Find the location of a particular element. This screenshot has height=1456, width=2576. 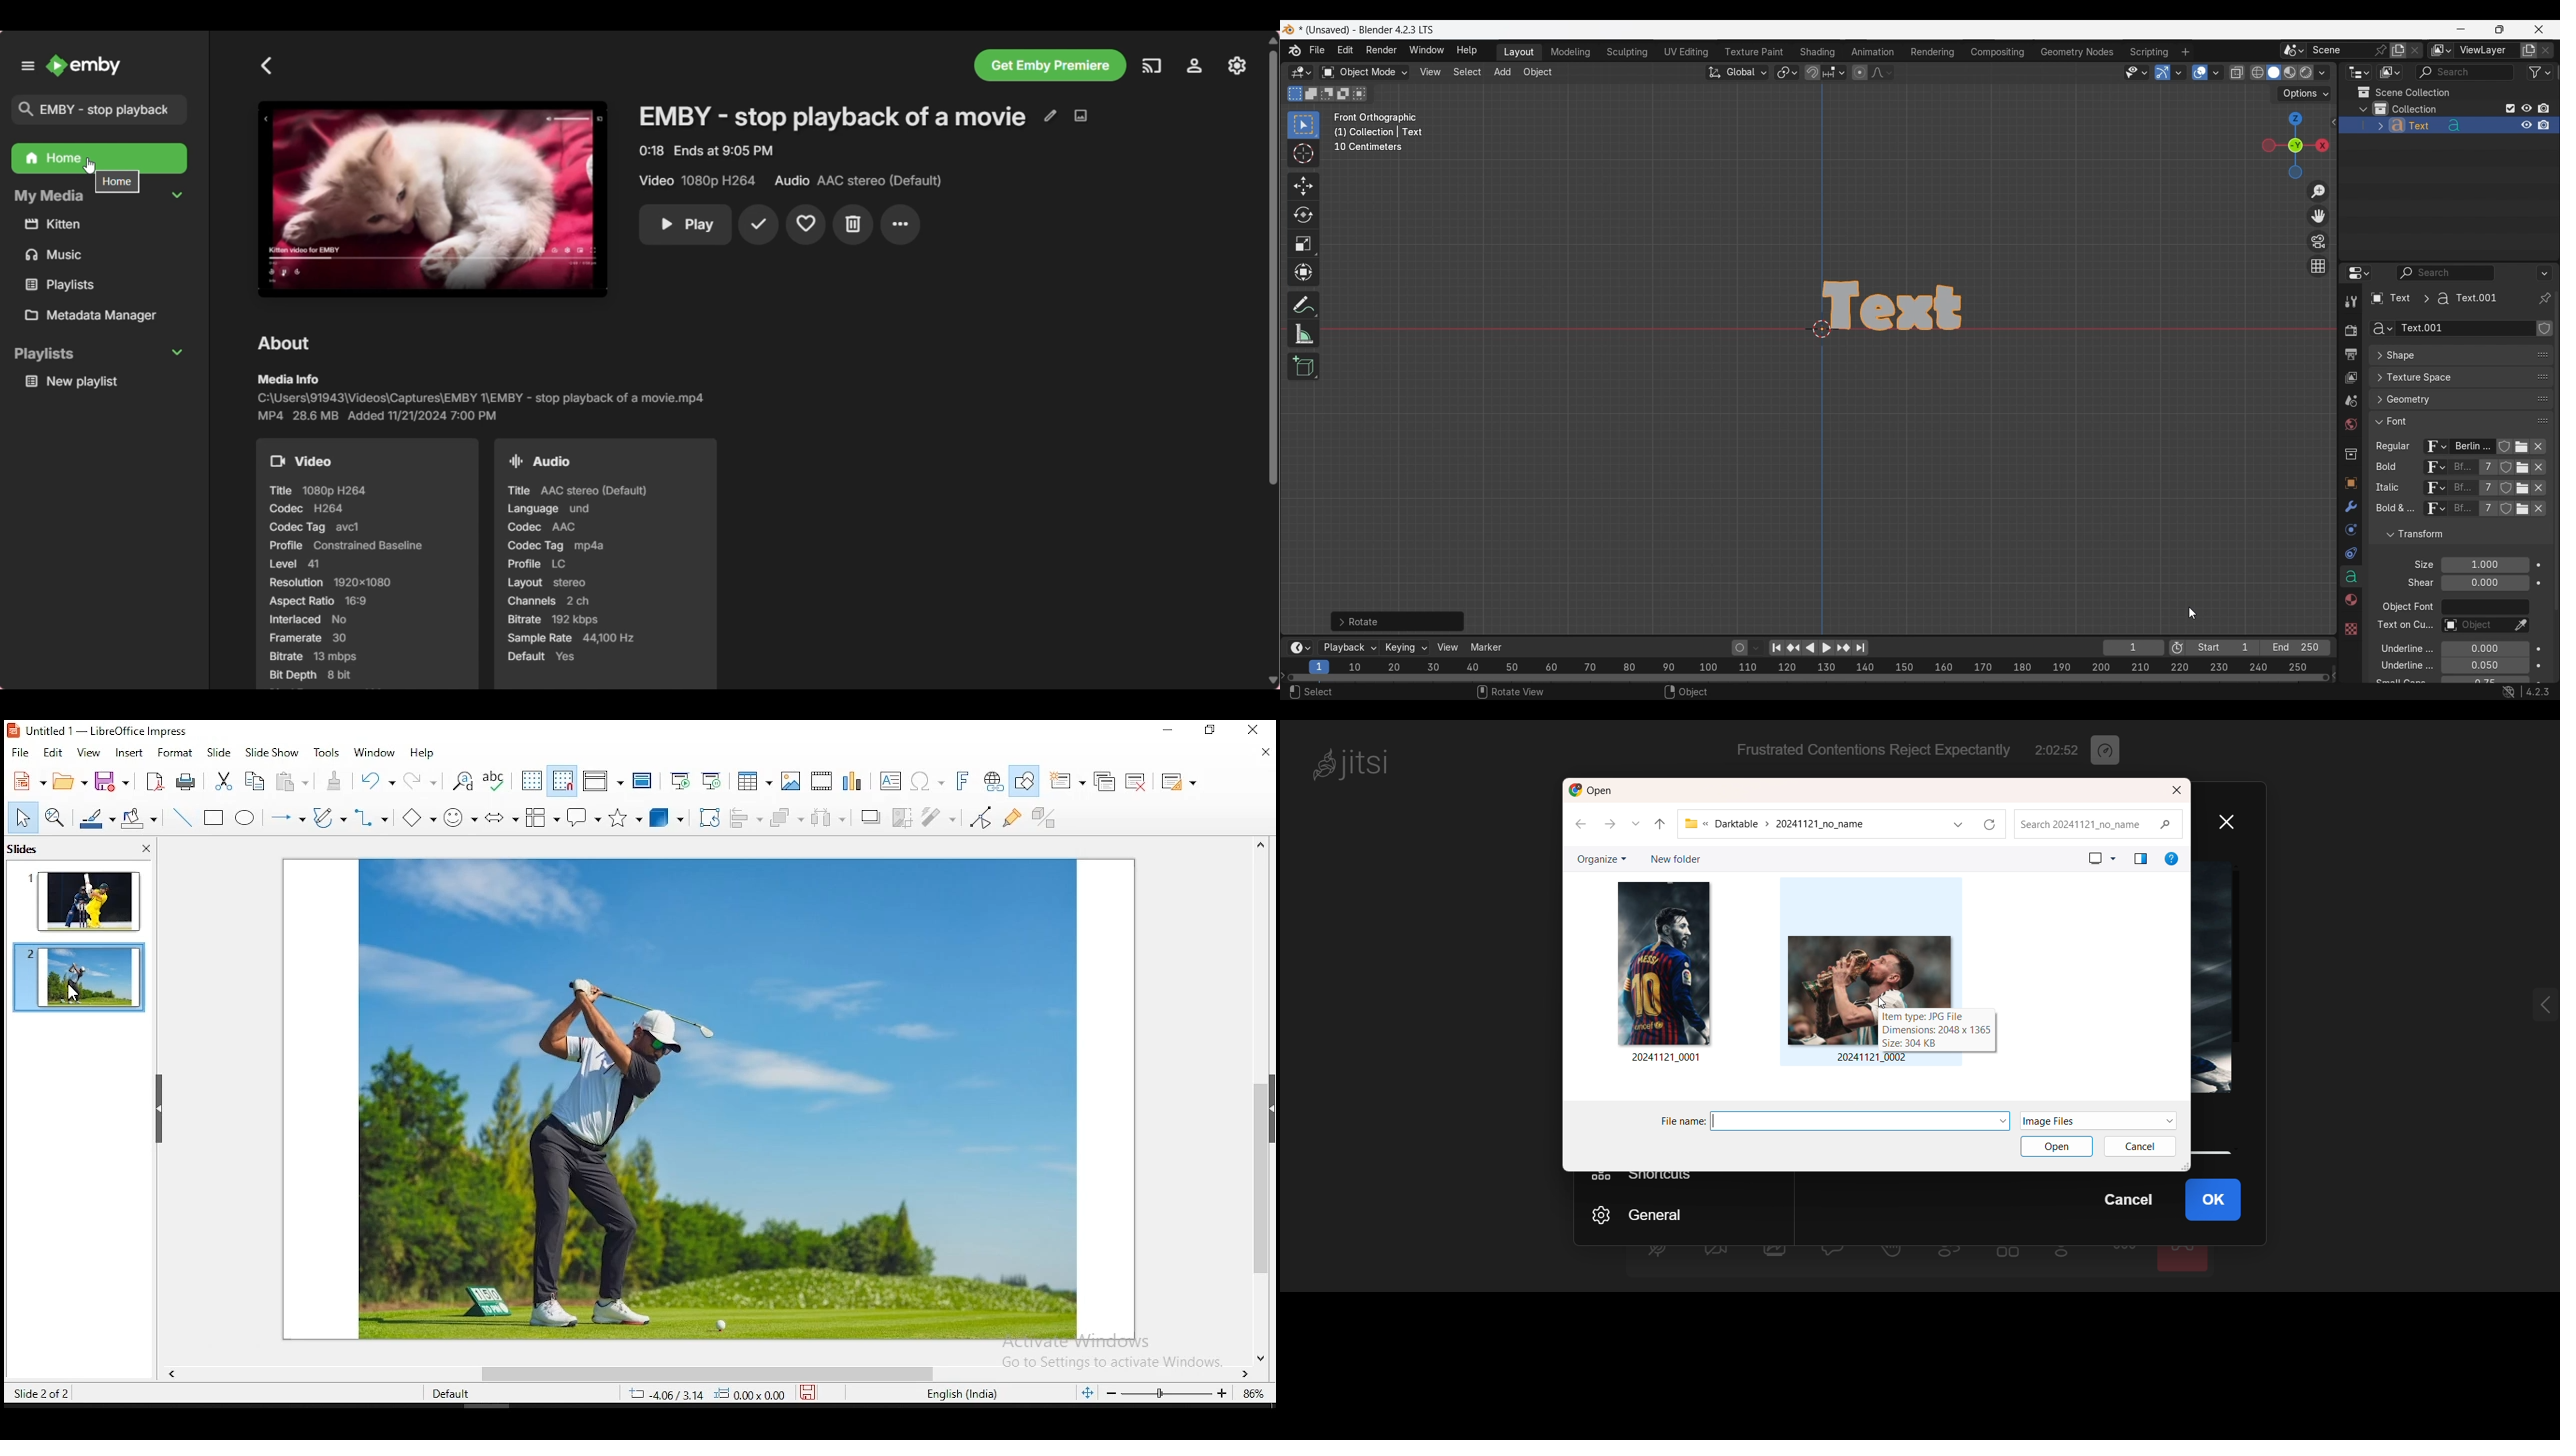

raise hand is located at coordinates (1892, 1255).